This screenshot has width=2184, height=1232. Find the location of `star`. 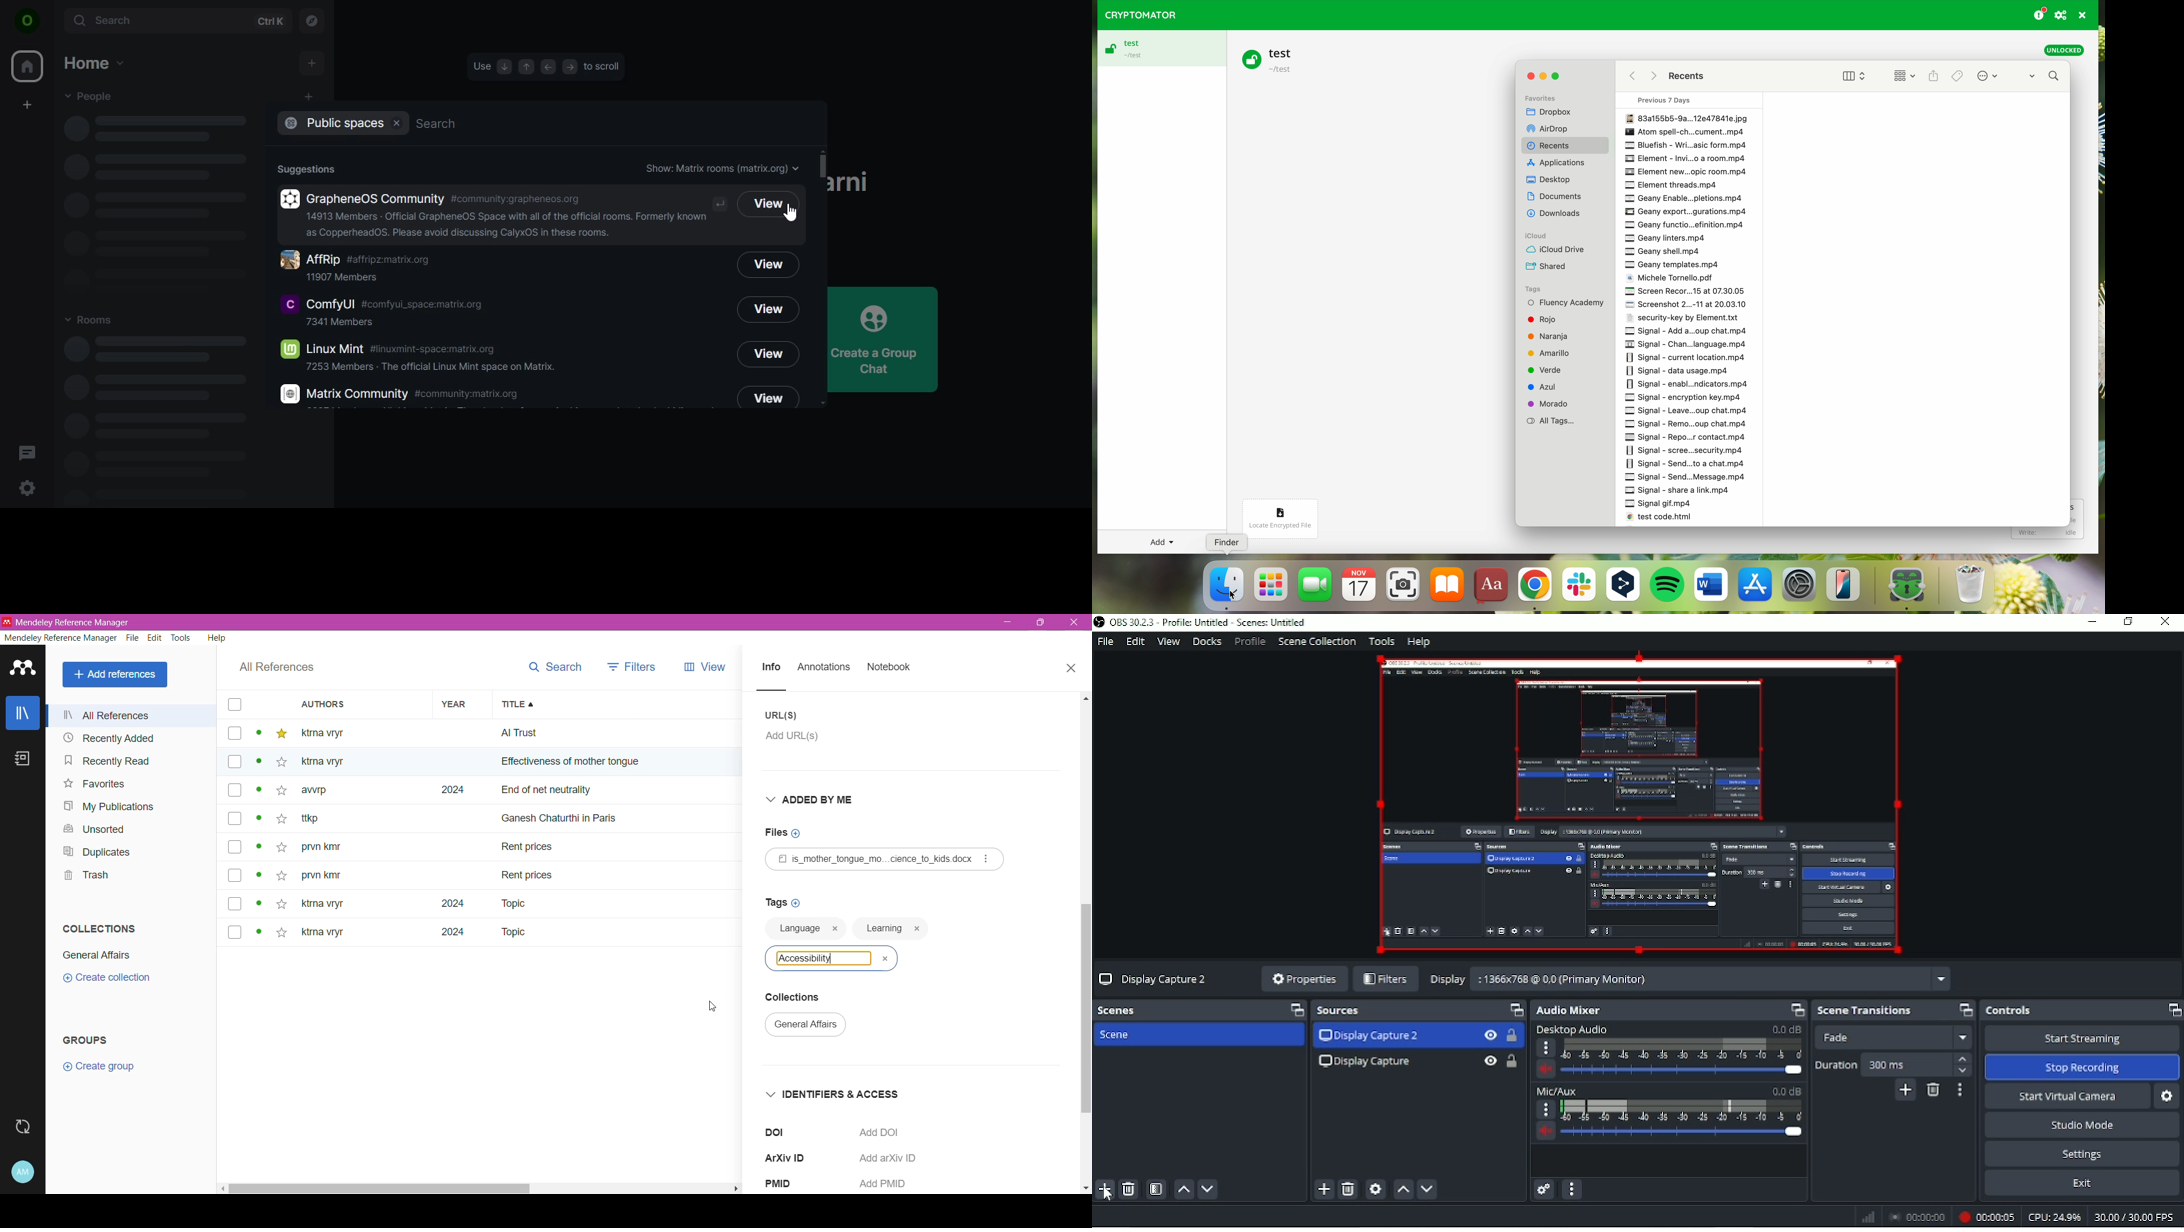

star is located at coordinates (281, 934).